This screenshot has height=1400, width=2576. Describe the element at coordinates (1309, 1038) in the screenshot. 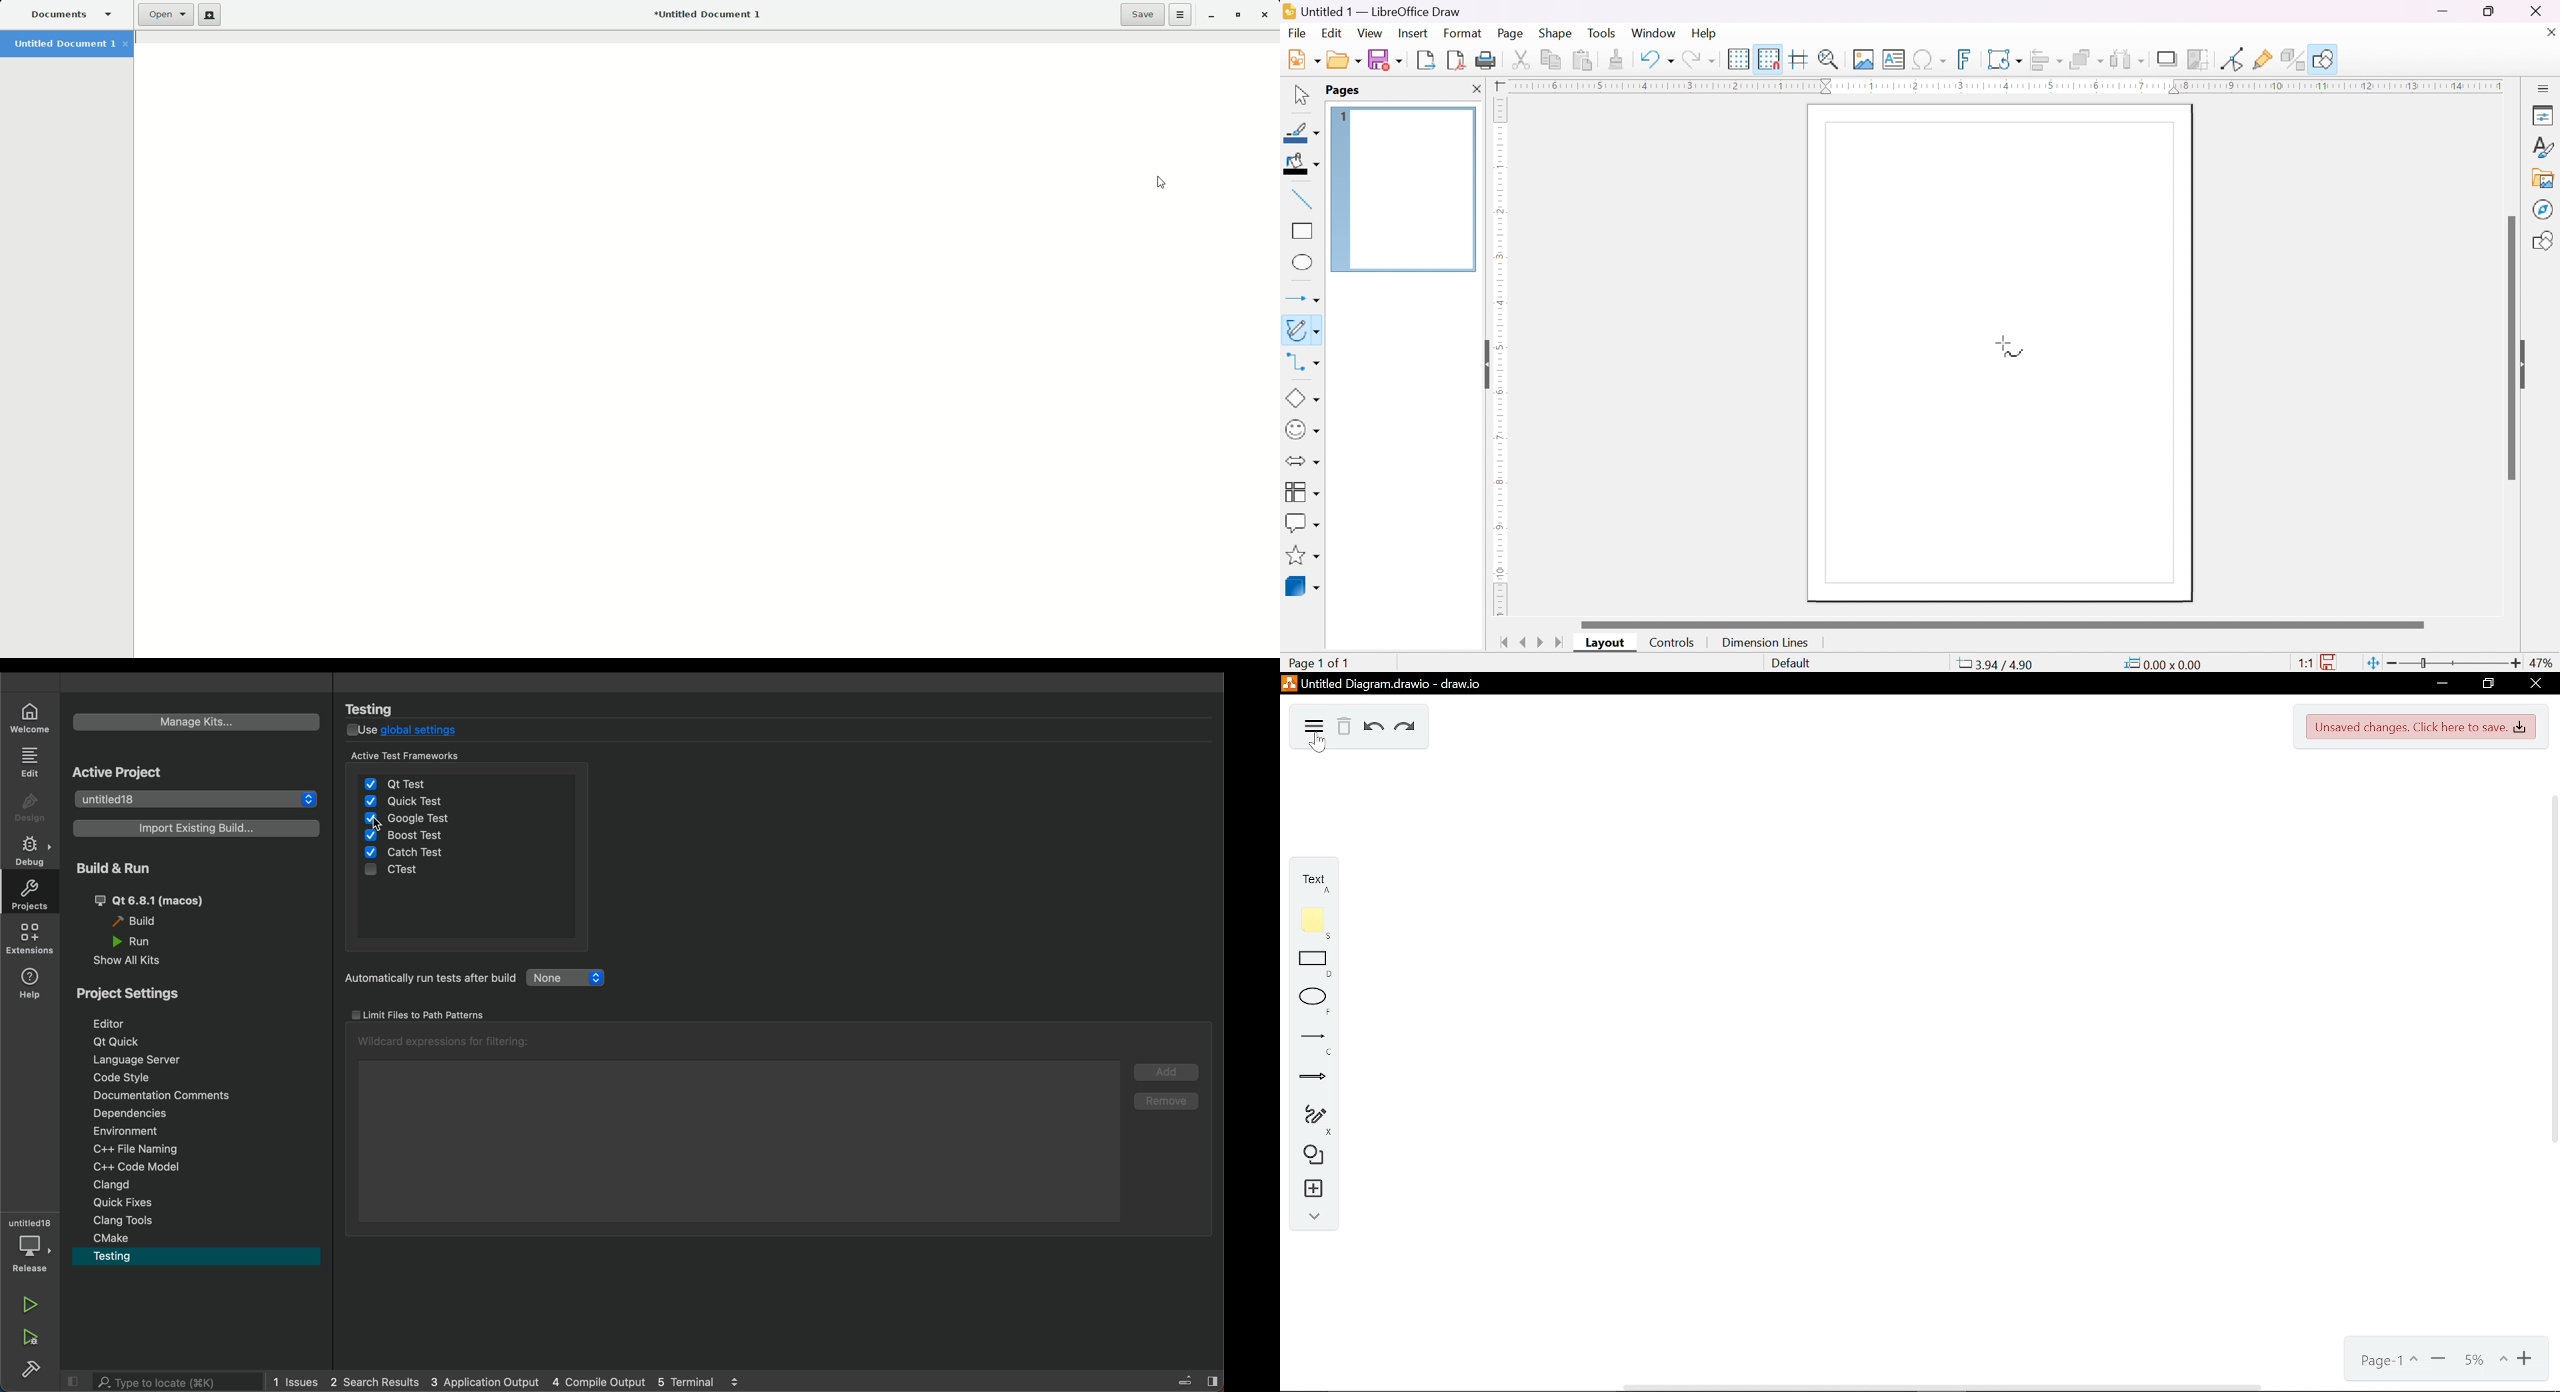

I see `Line` at that location.